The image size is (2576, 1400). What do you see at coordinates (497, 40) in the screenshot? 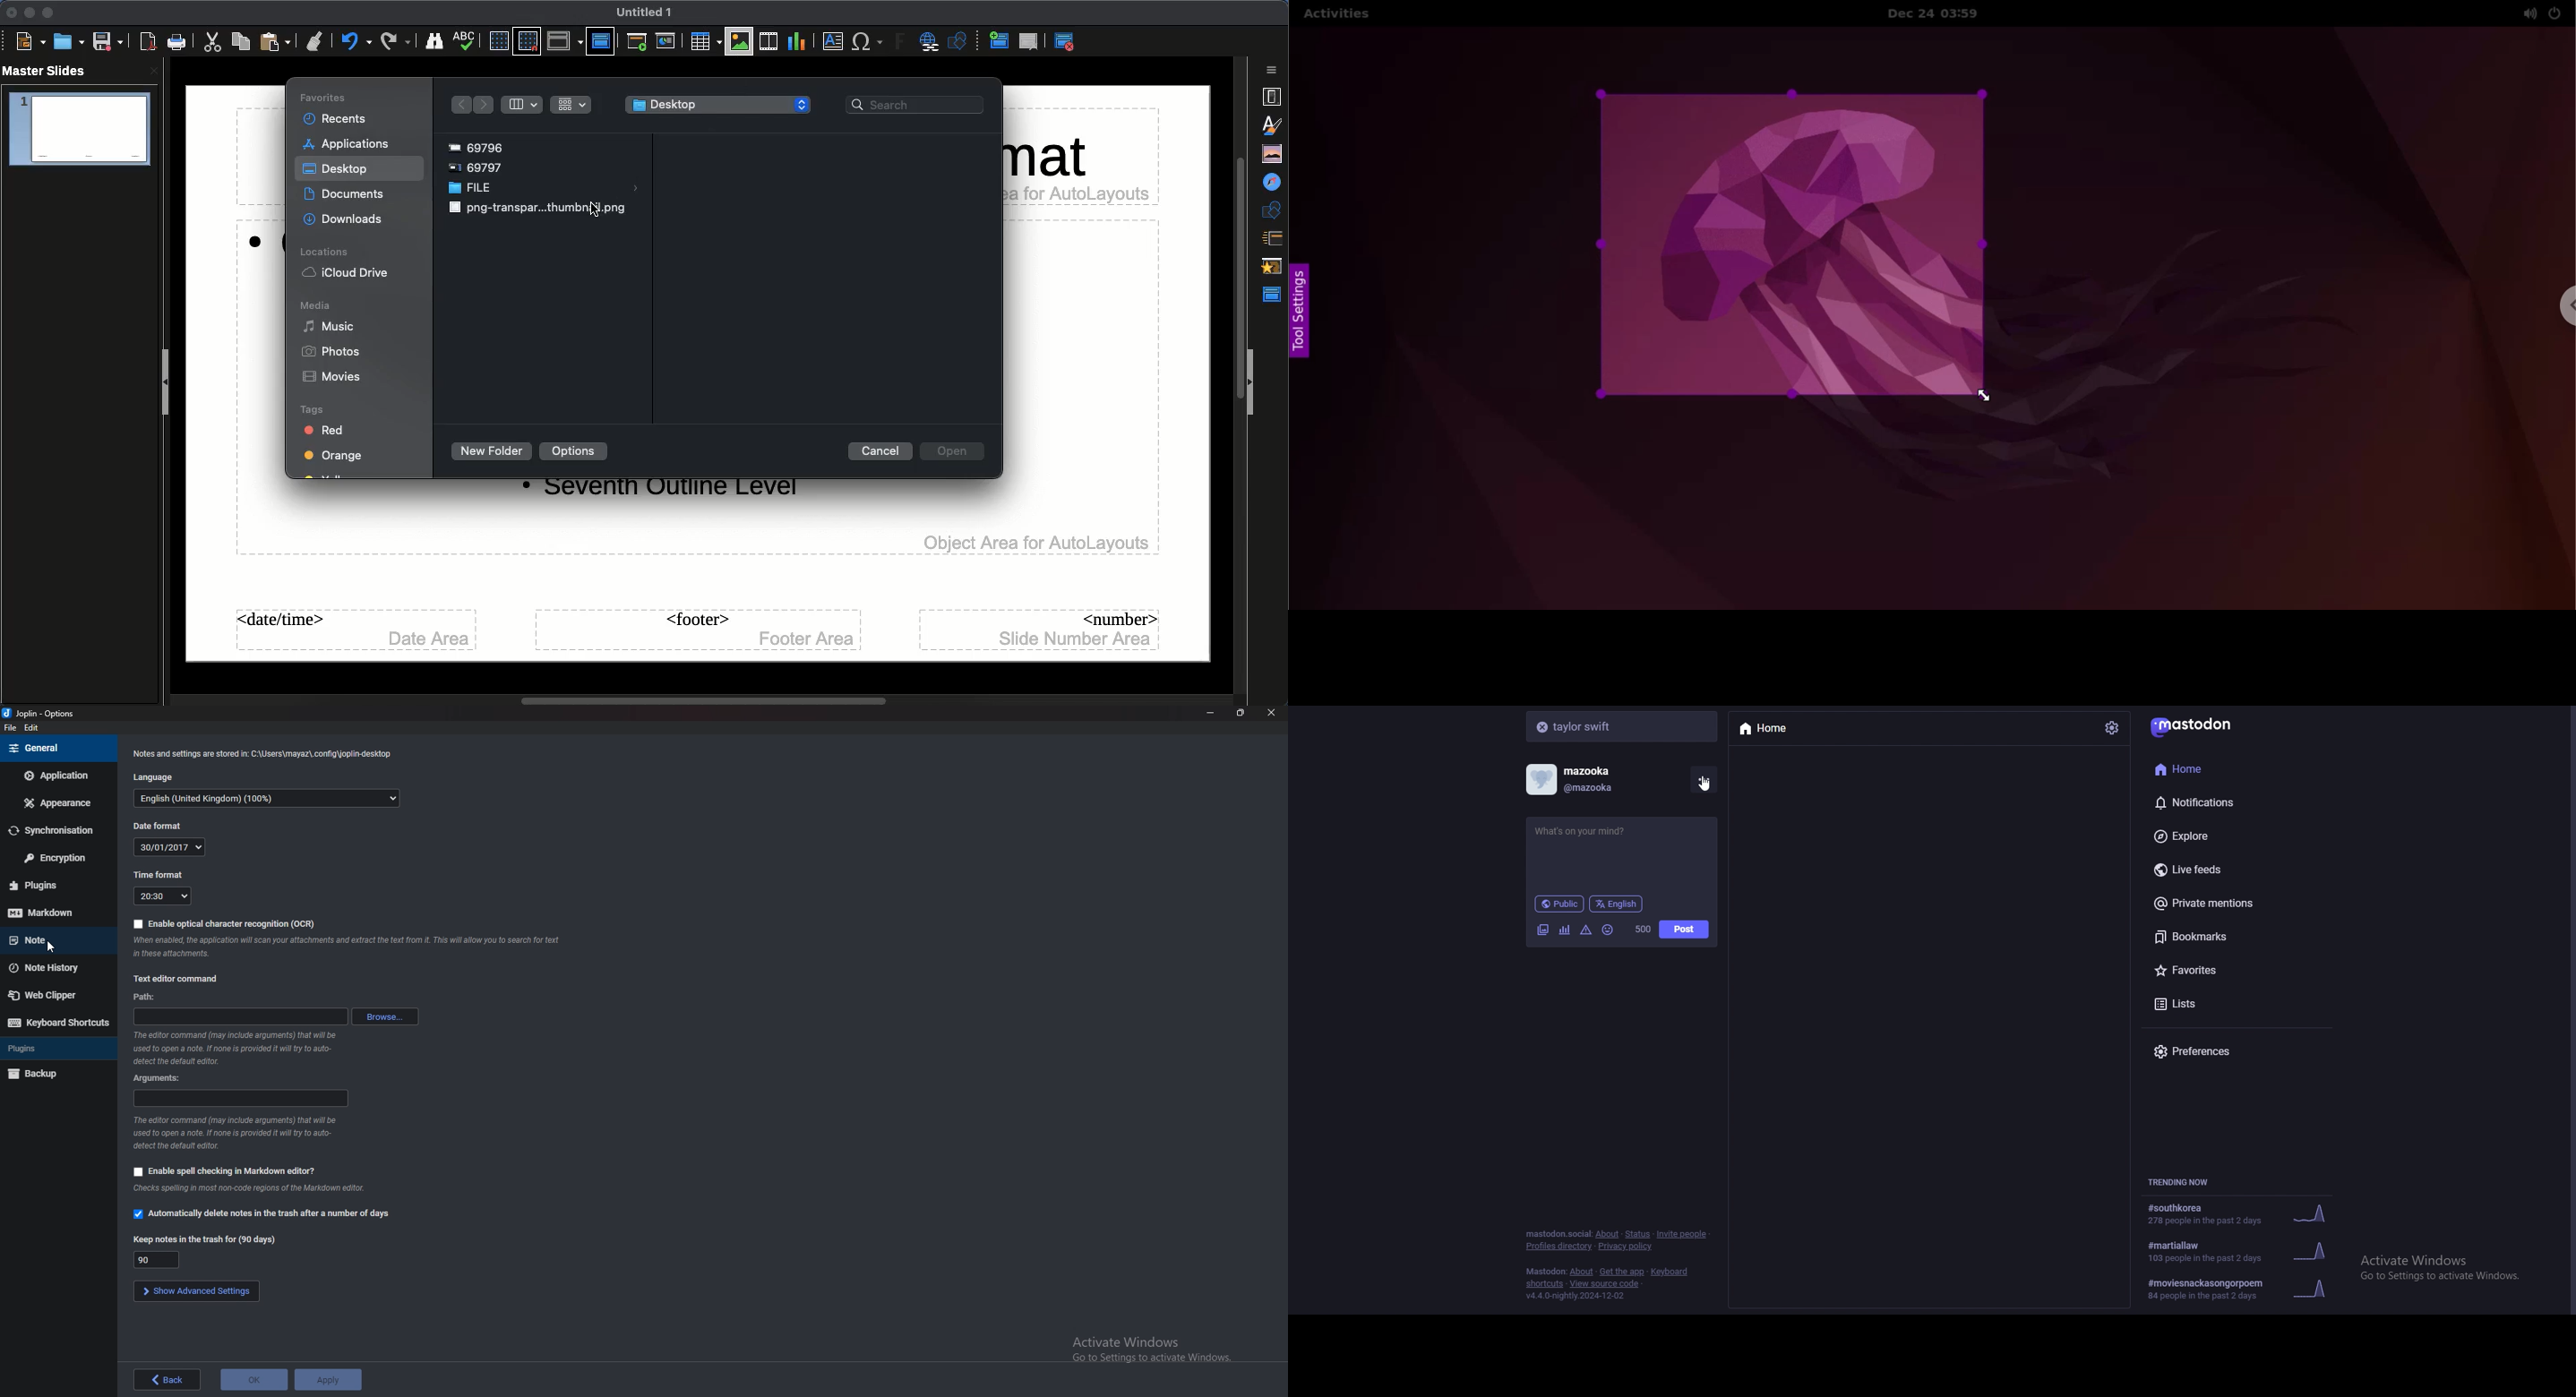
I see `Display grid` at bounding box center [497, 40].